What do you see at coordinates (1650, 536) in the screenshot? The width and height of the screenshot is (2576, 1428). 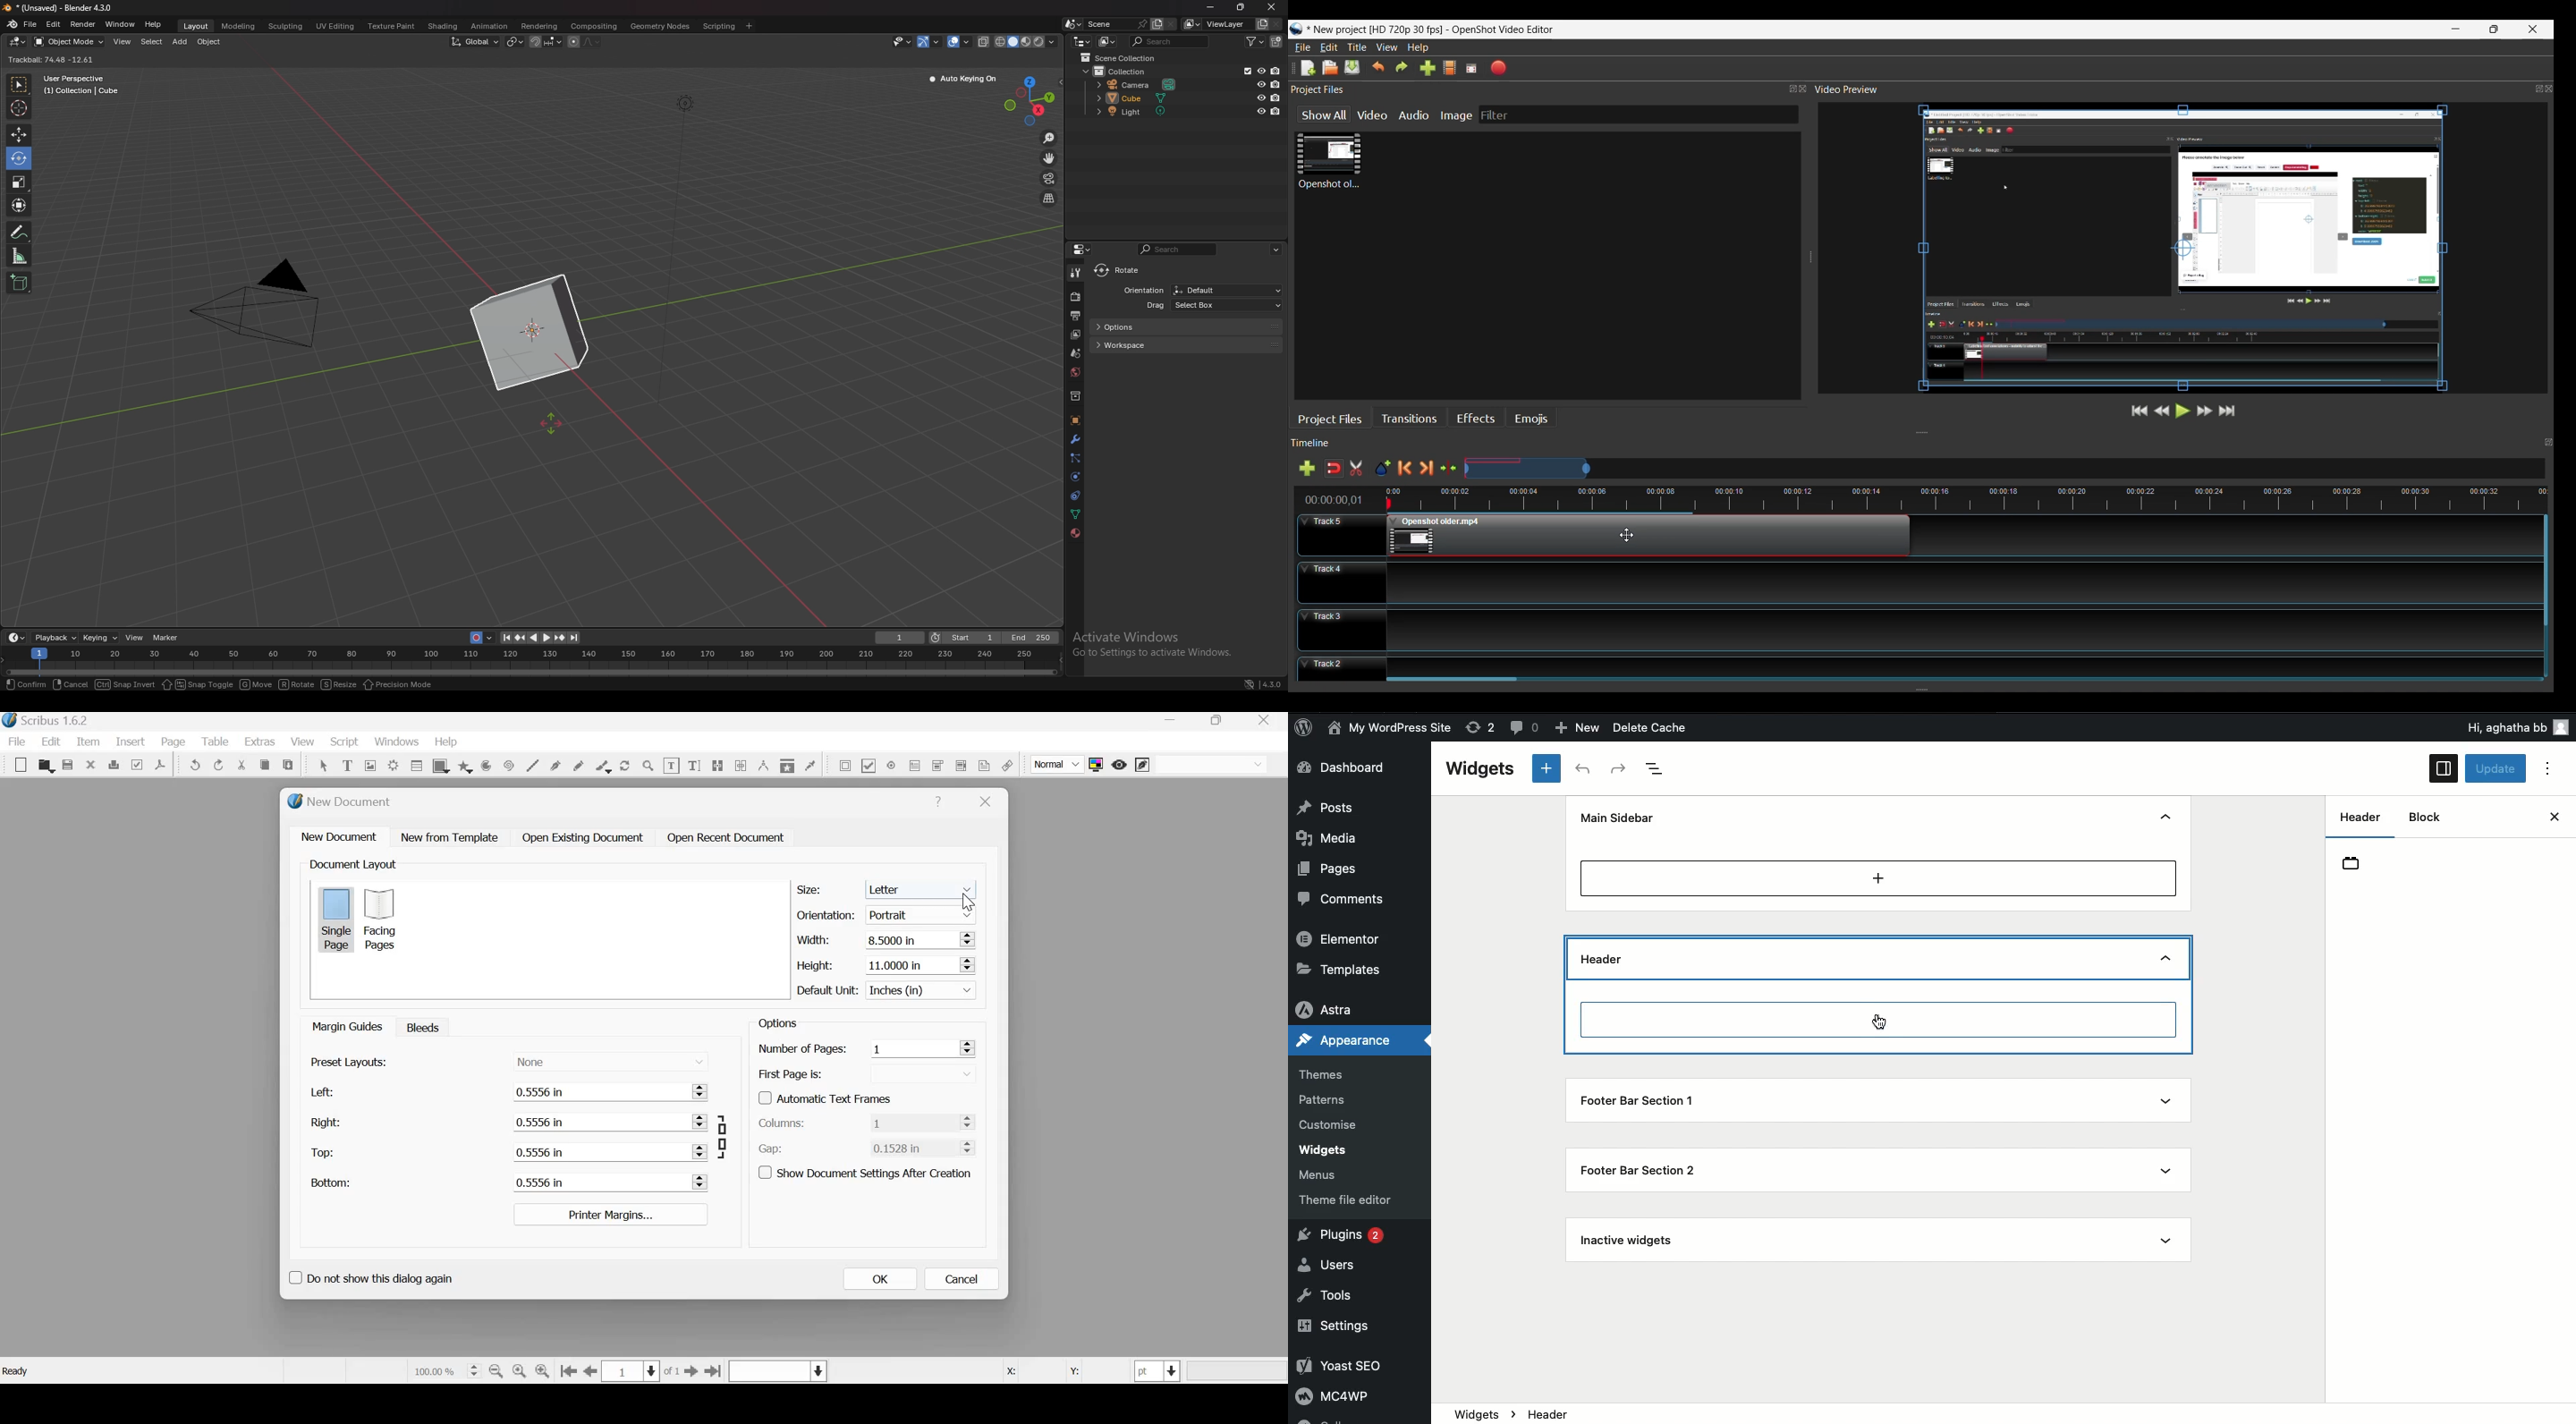 I see `Clip at Track Panel` at bounding box center [1650, 536].